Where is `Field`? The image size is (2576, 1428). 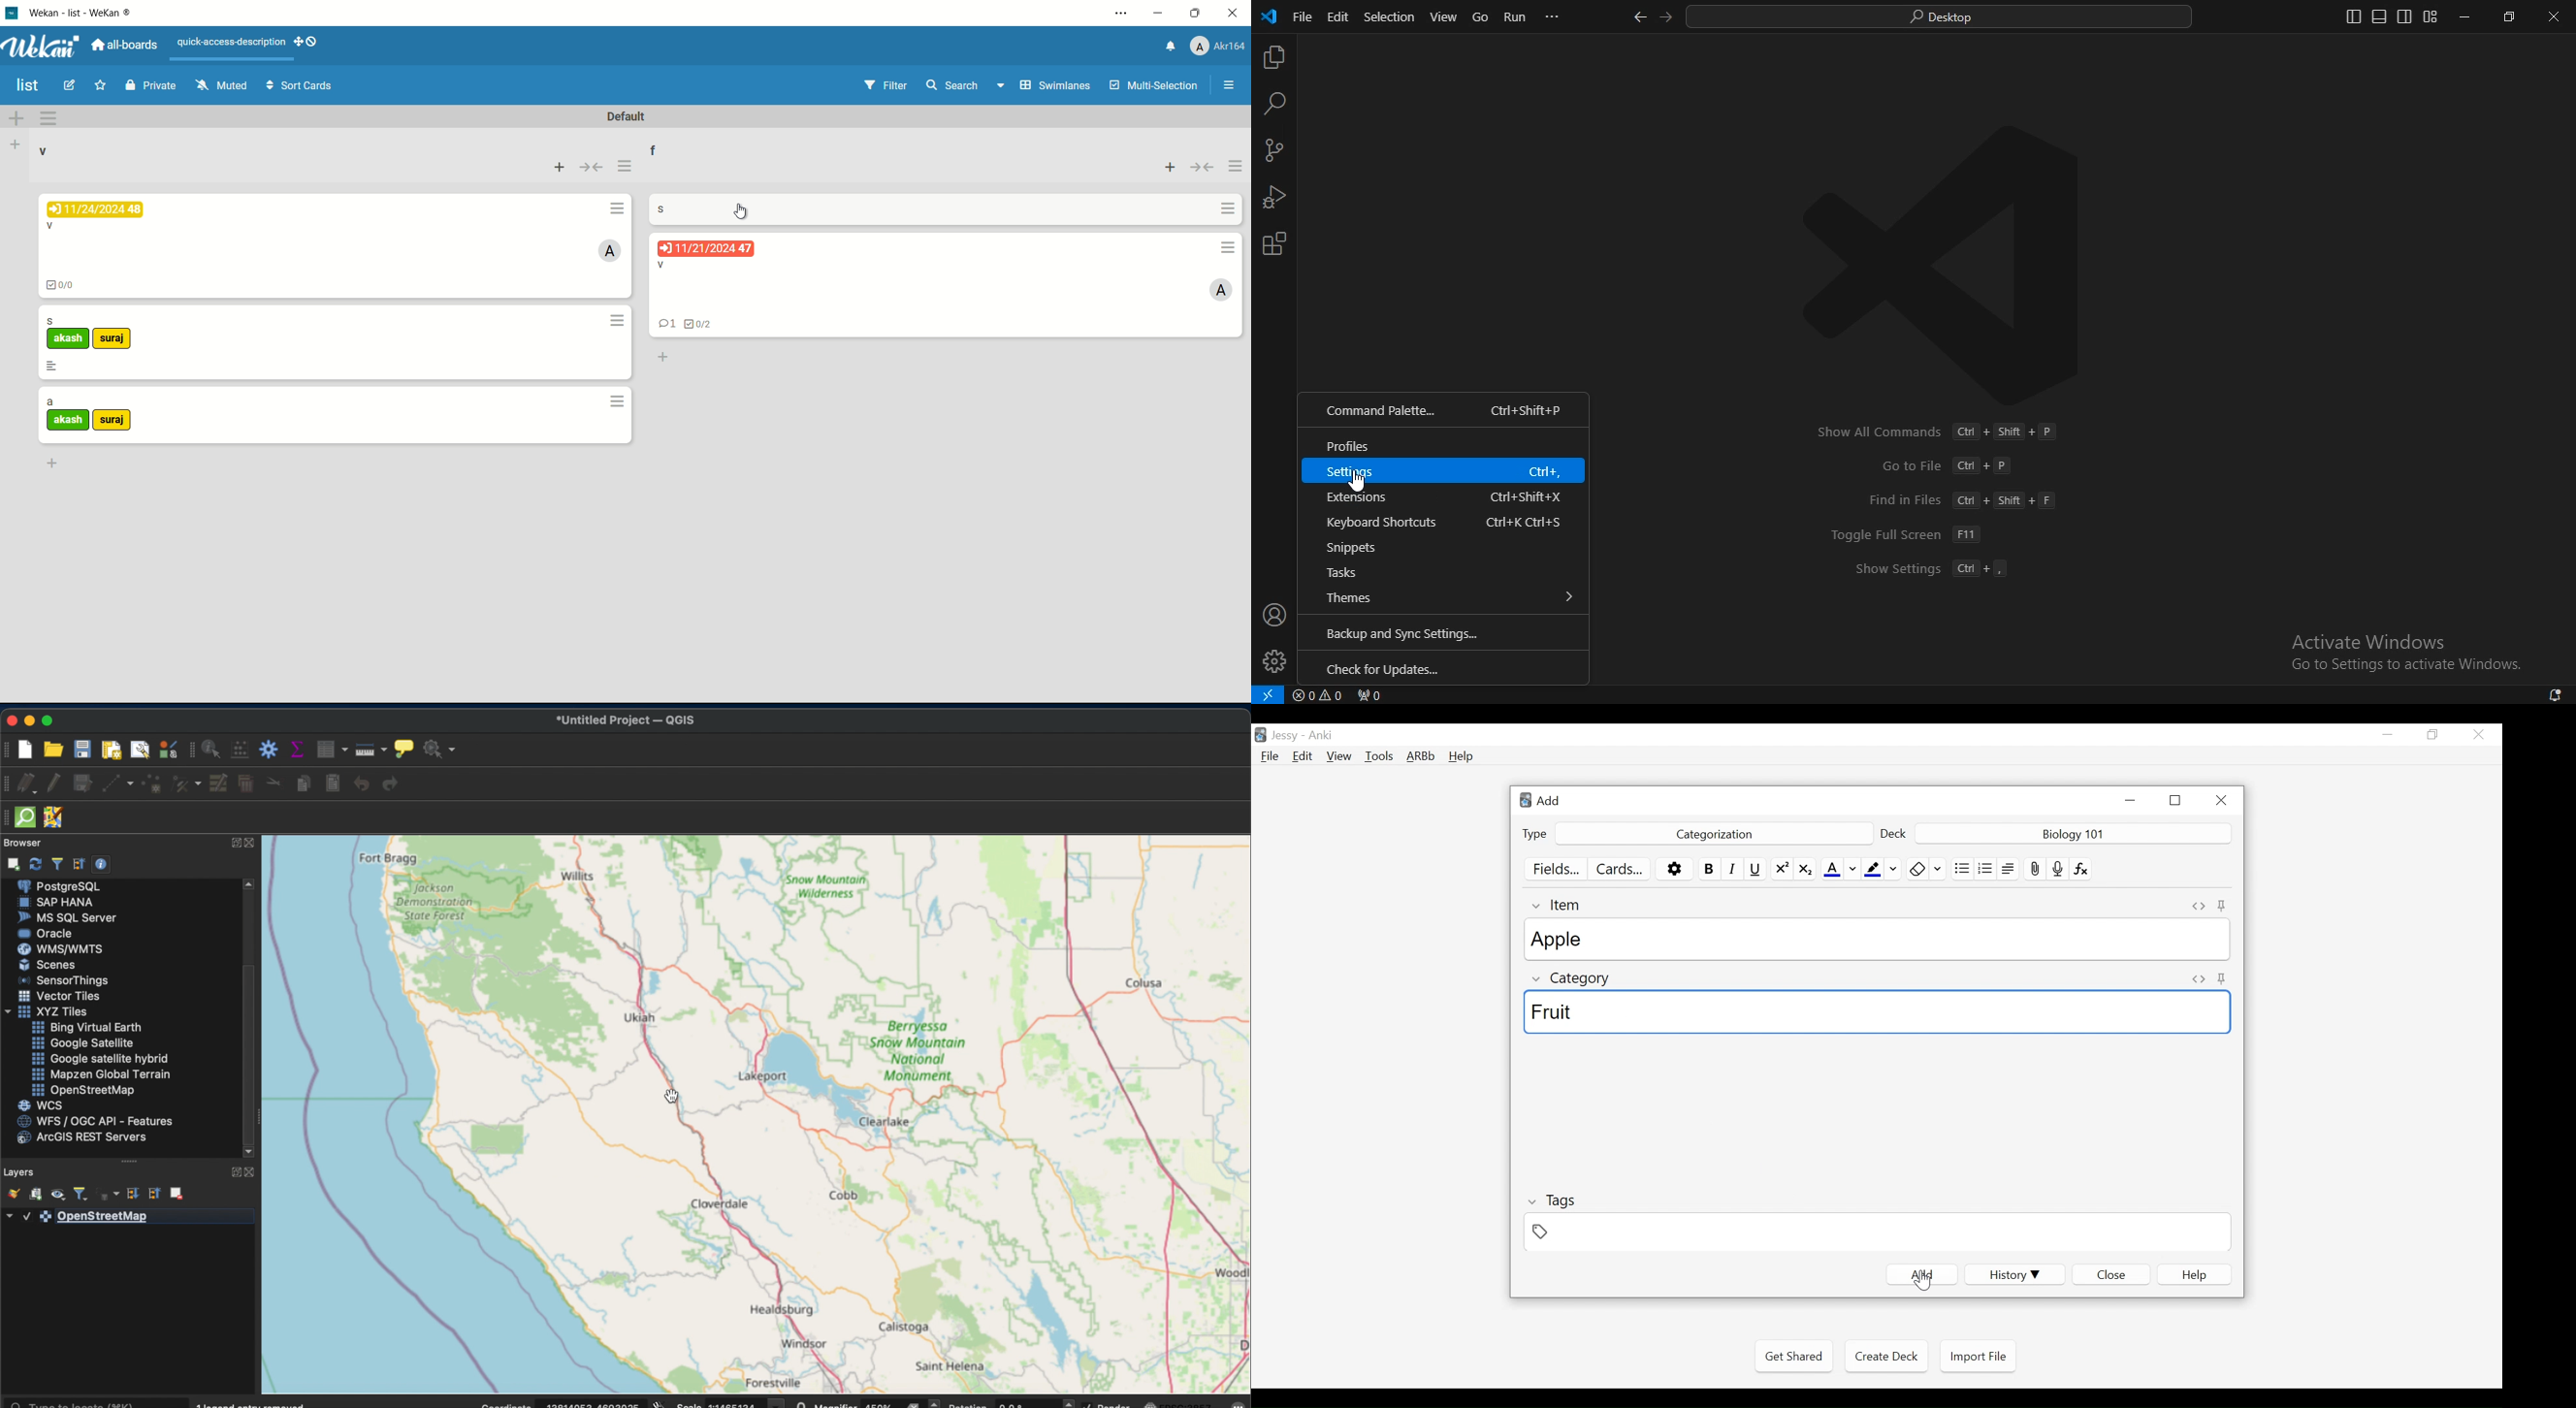
Field is located at coordinates (1875, 1231).